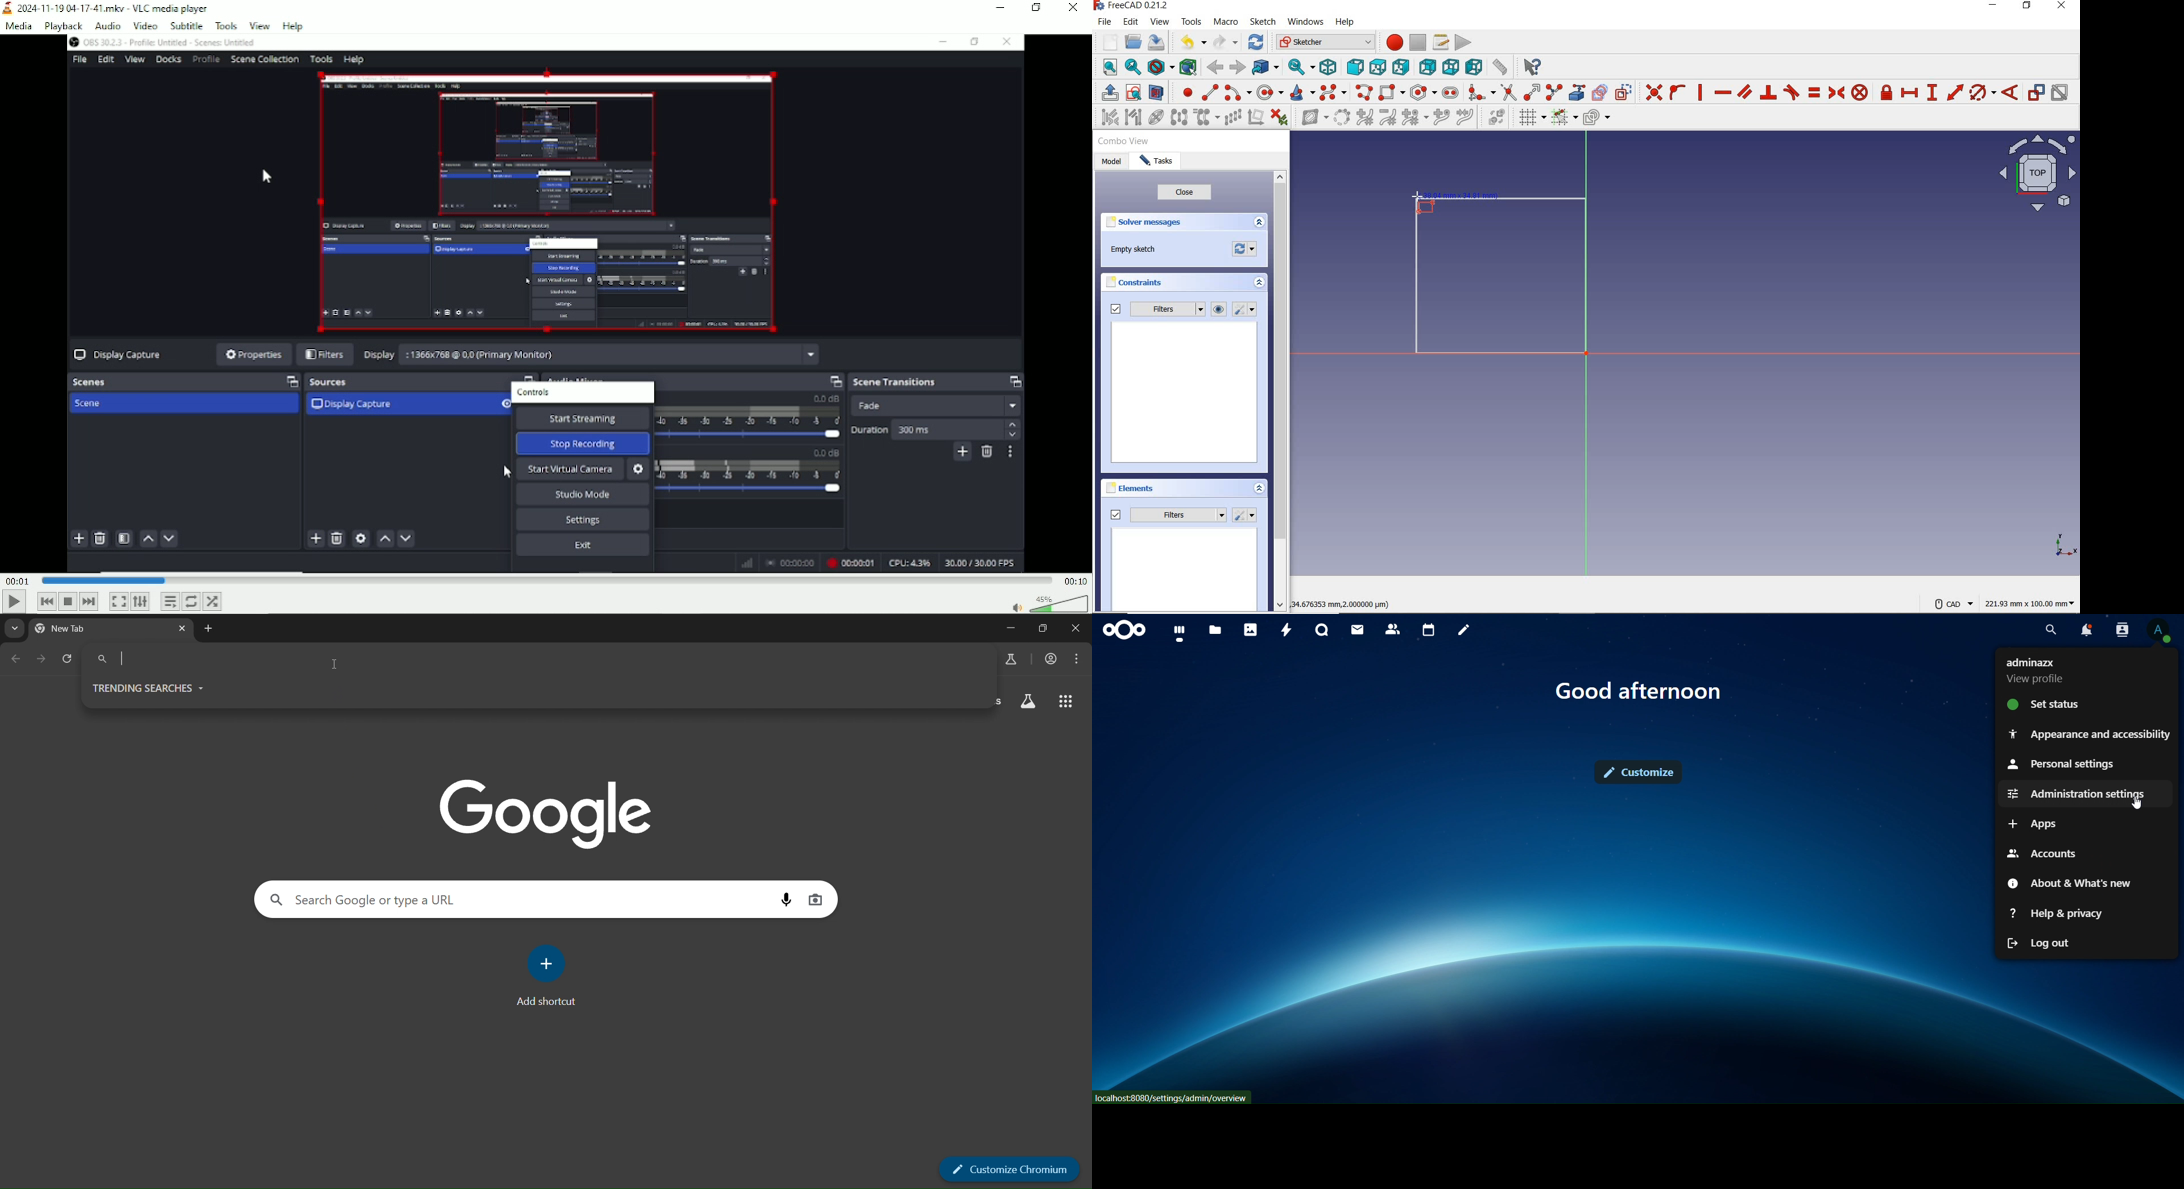 This screenshot has height=1204, width=2184. Describe the element at coordinates (1792, 92) in the screenshot. I see `constrain tangent` at that location.